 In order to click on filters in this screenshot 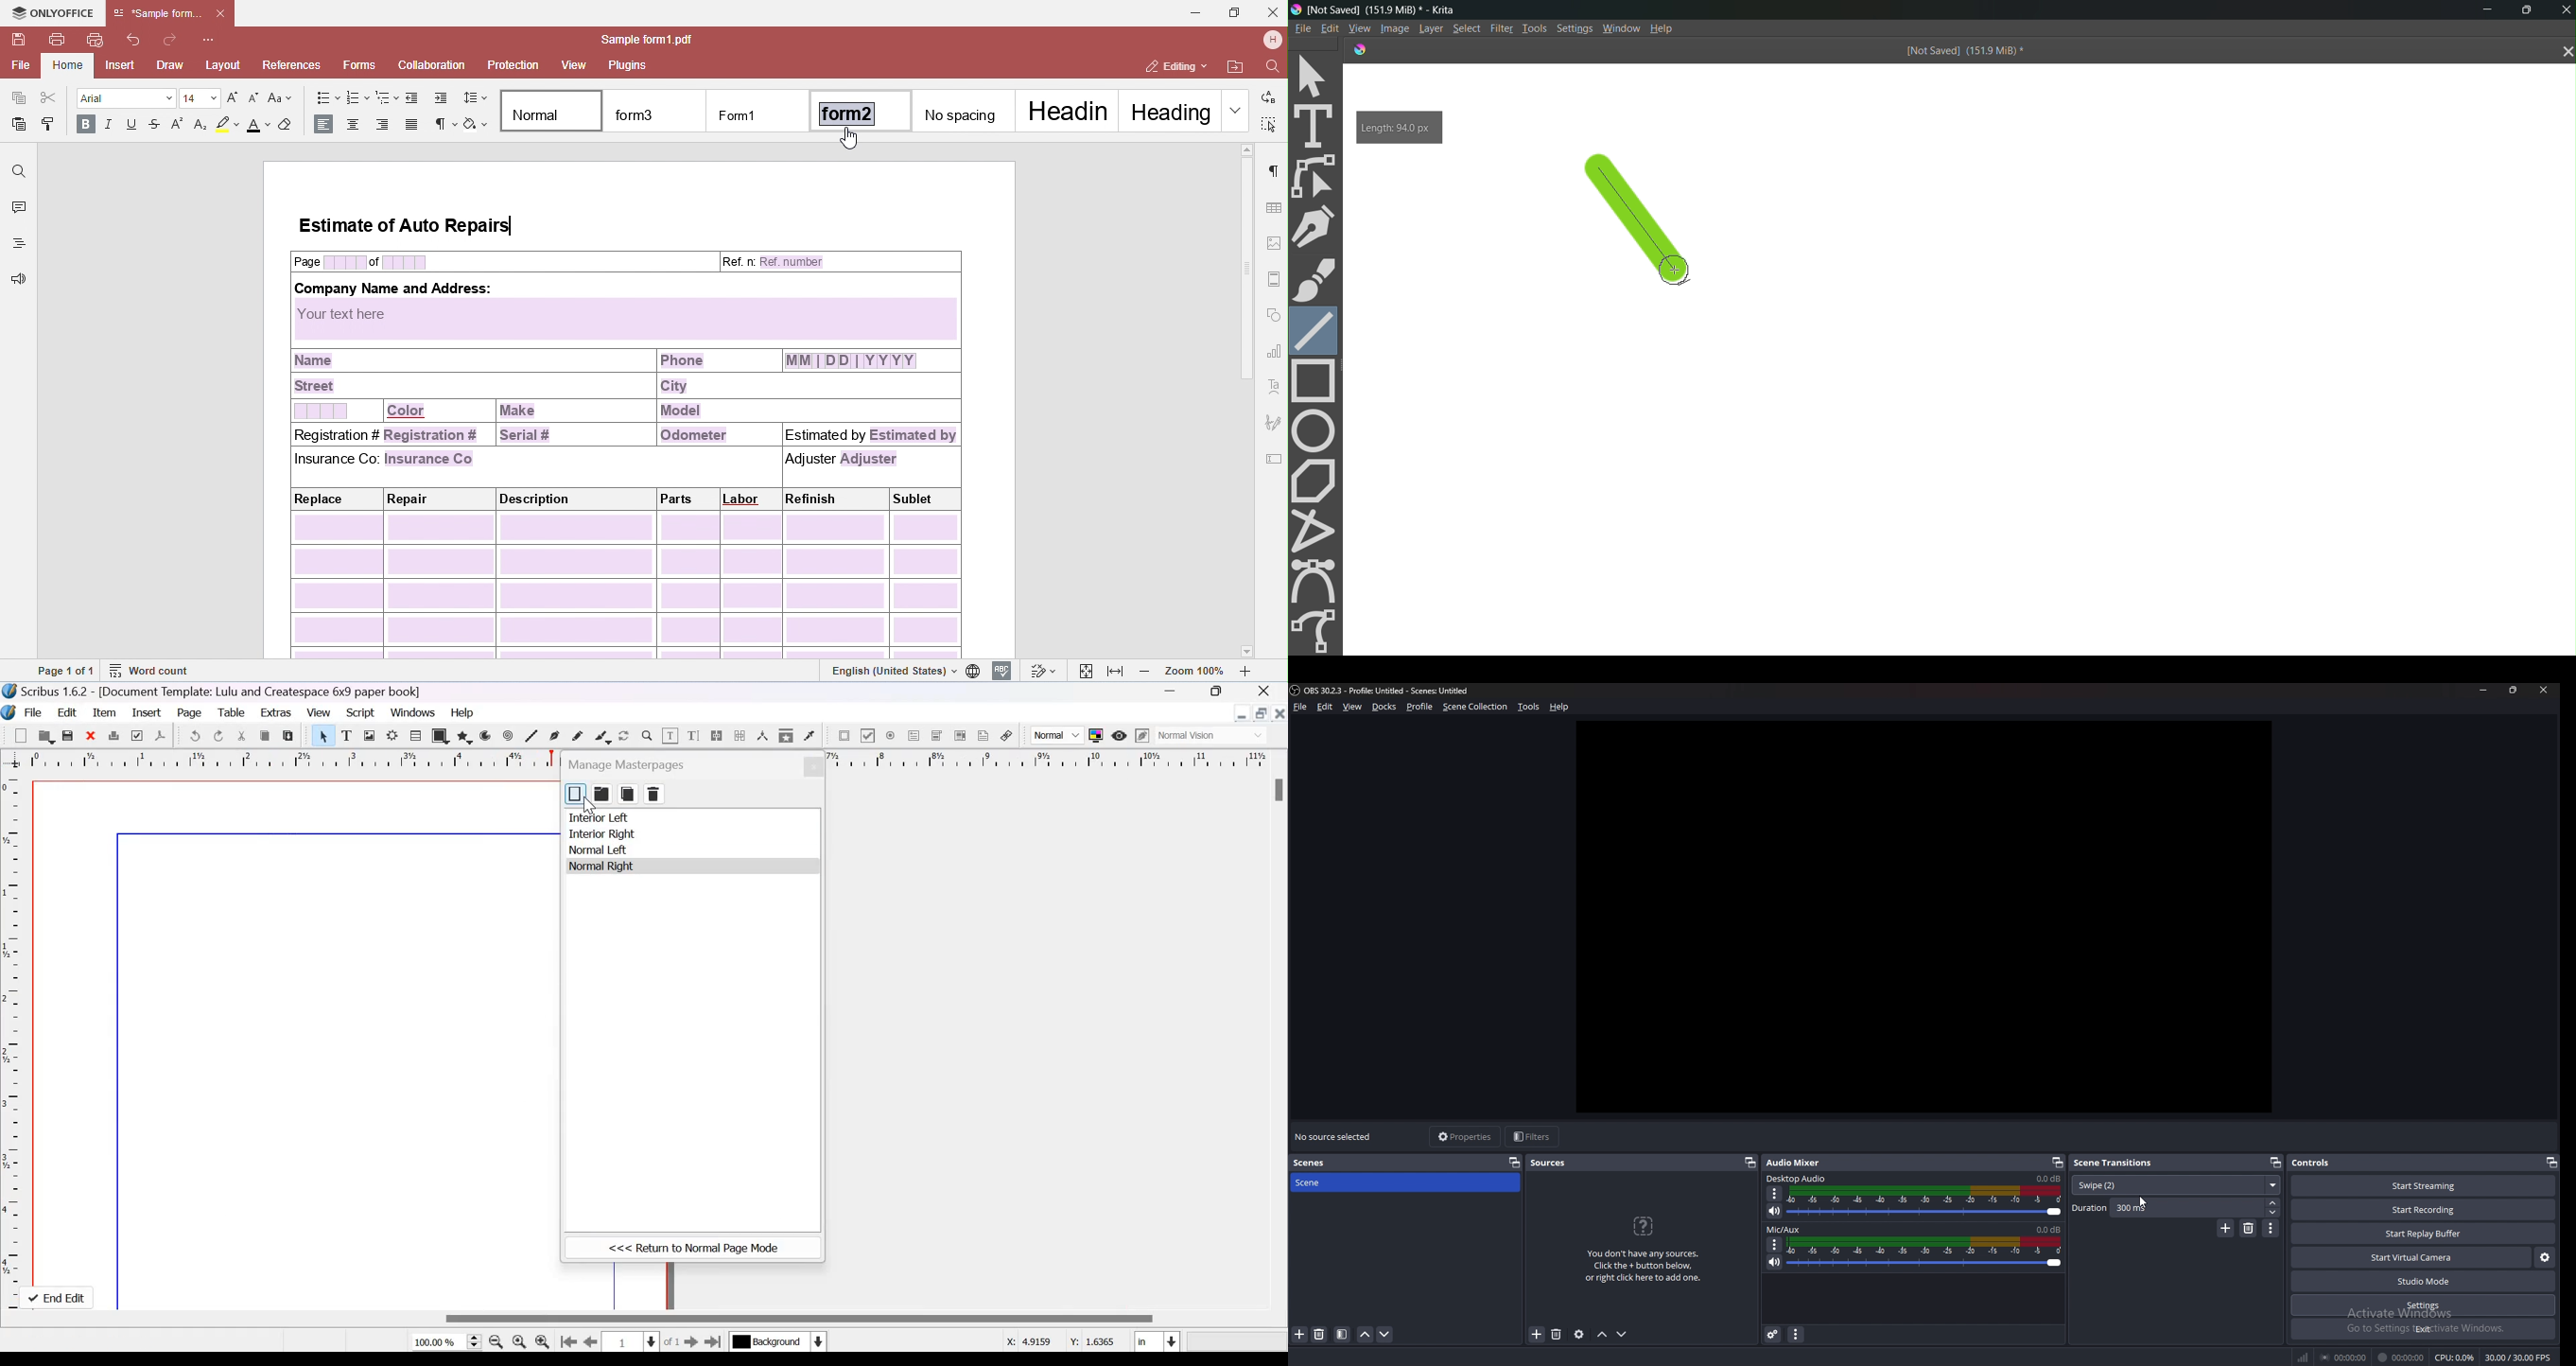, I will do `click(1534, 1136)`.